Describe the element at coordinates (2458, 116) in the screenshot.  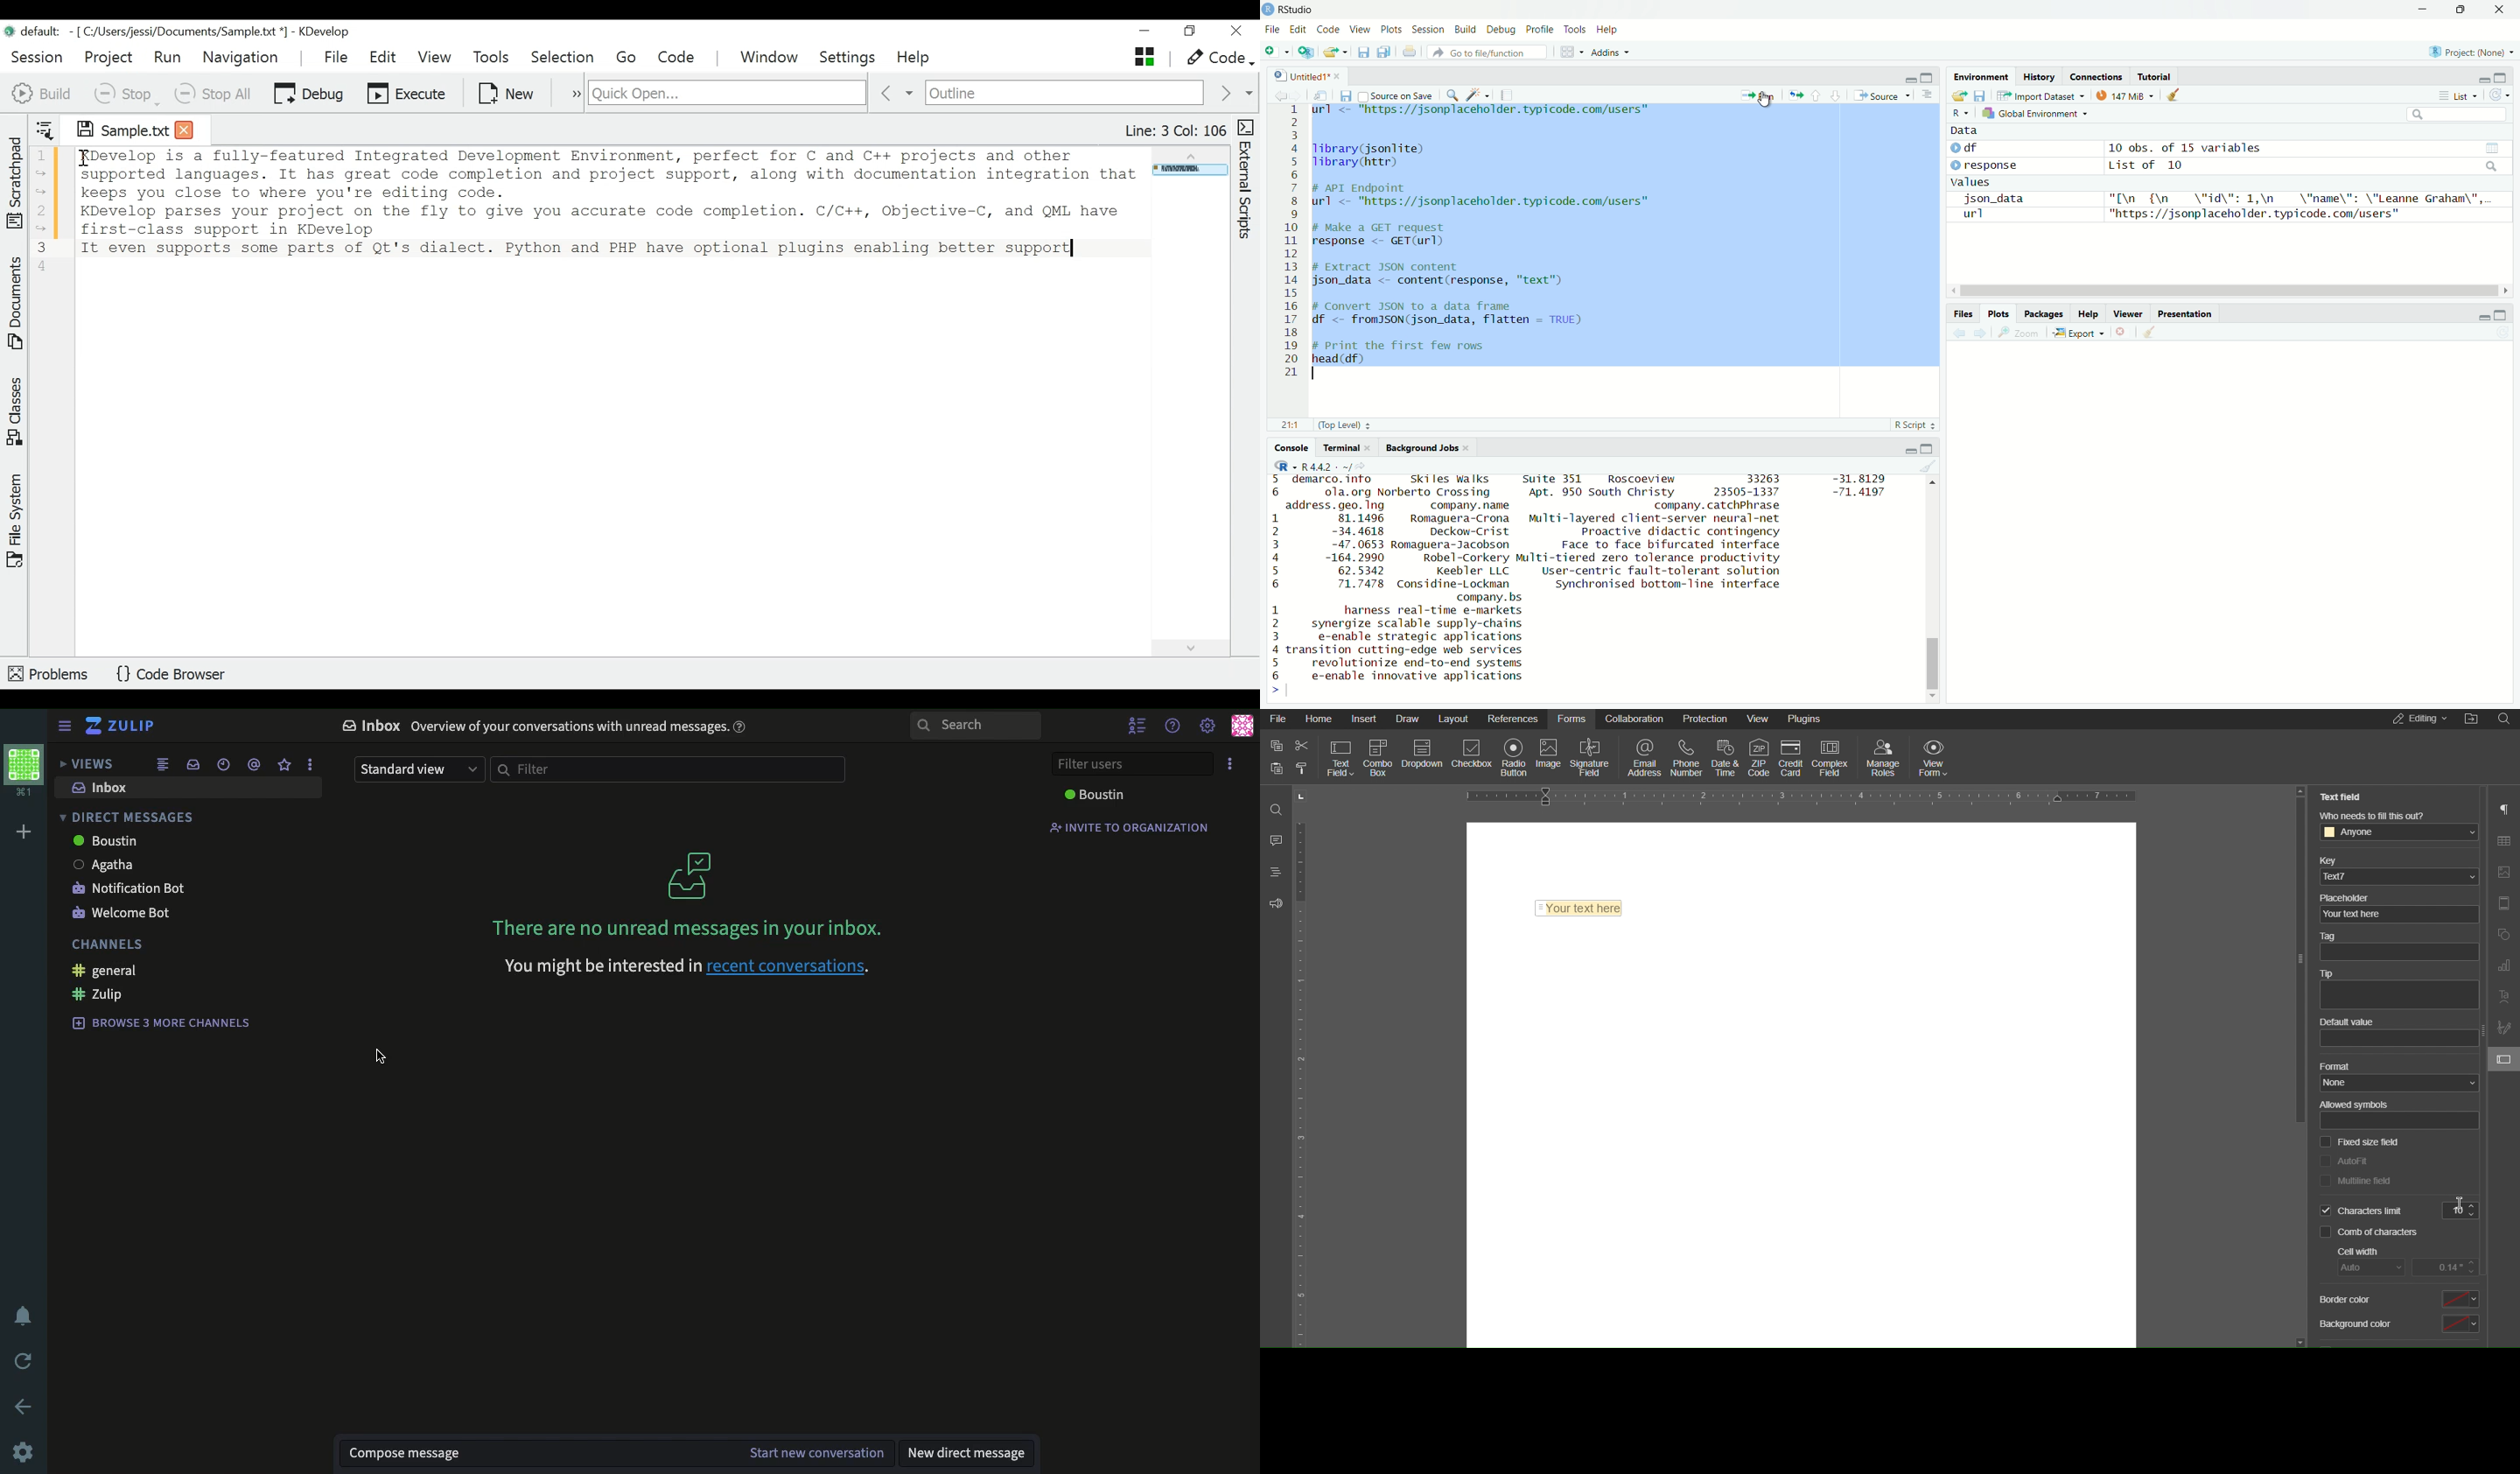
I see `Search` at that location.